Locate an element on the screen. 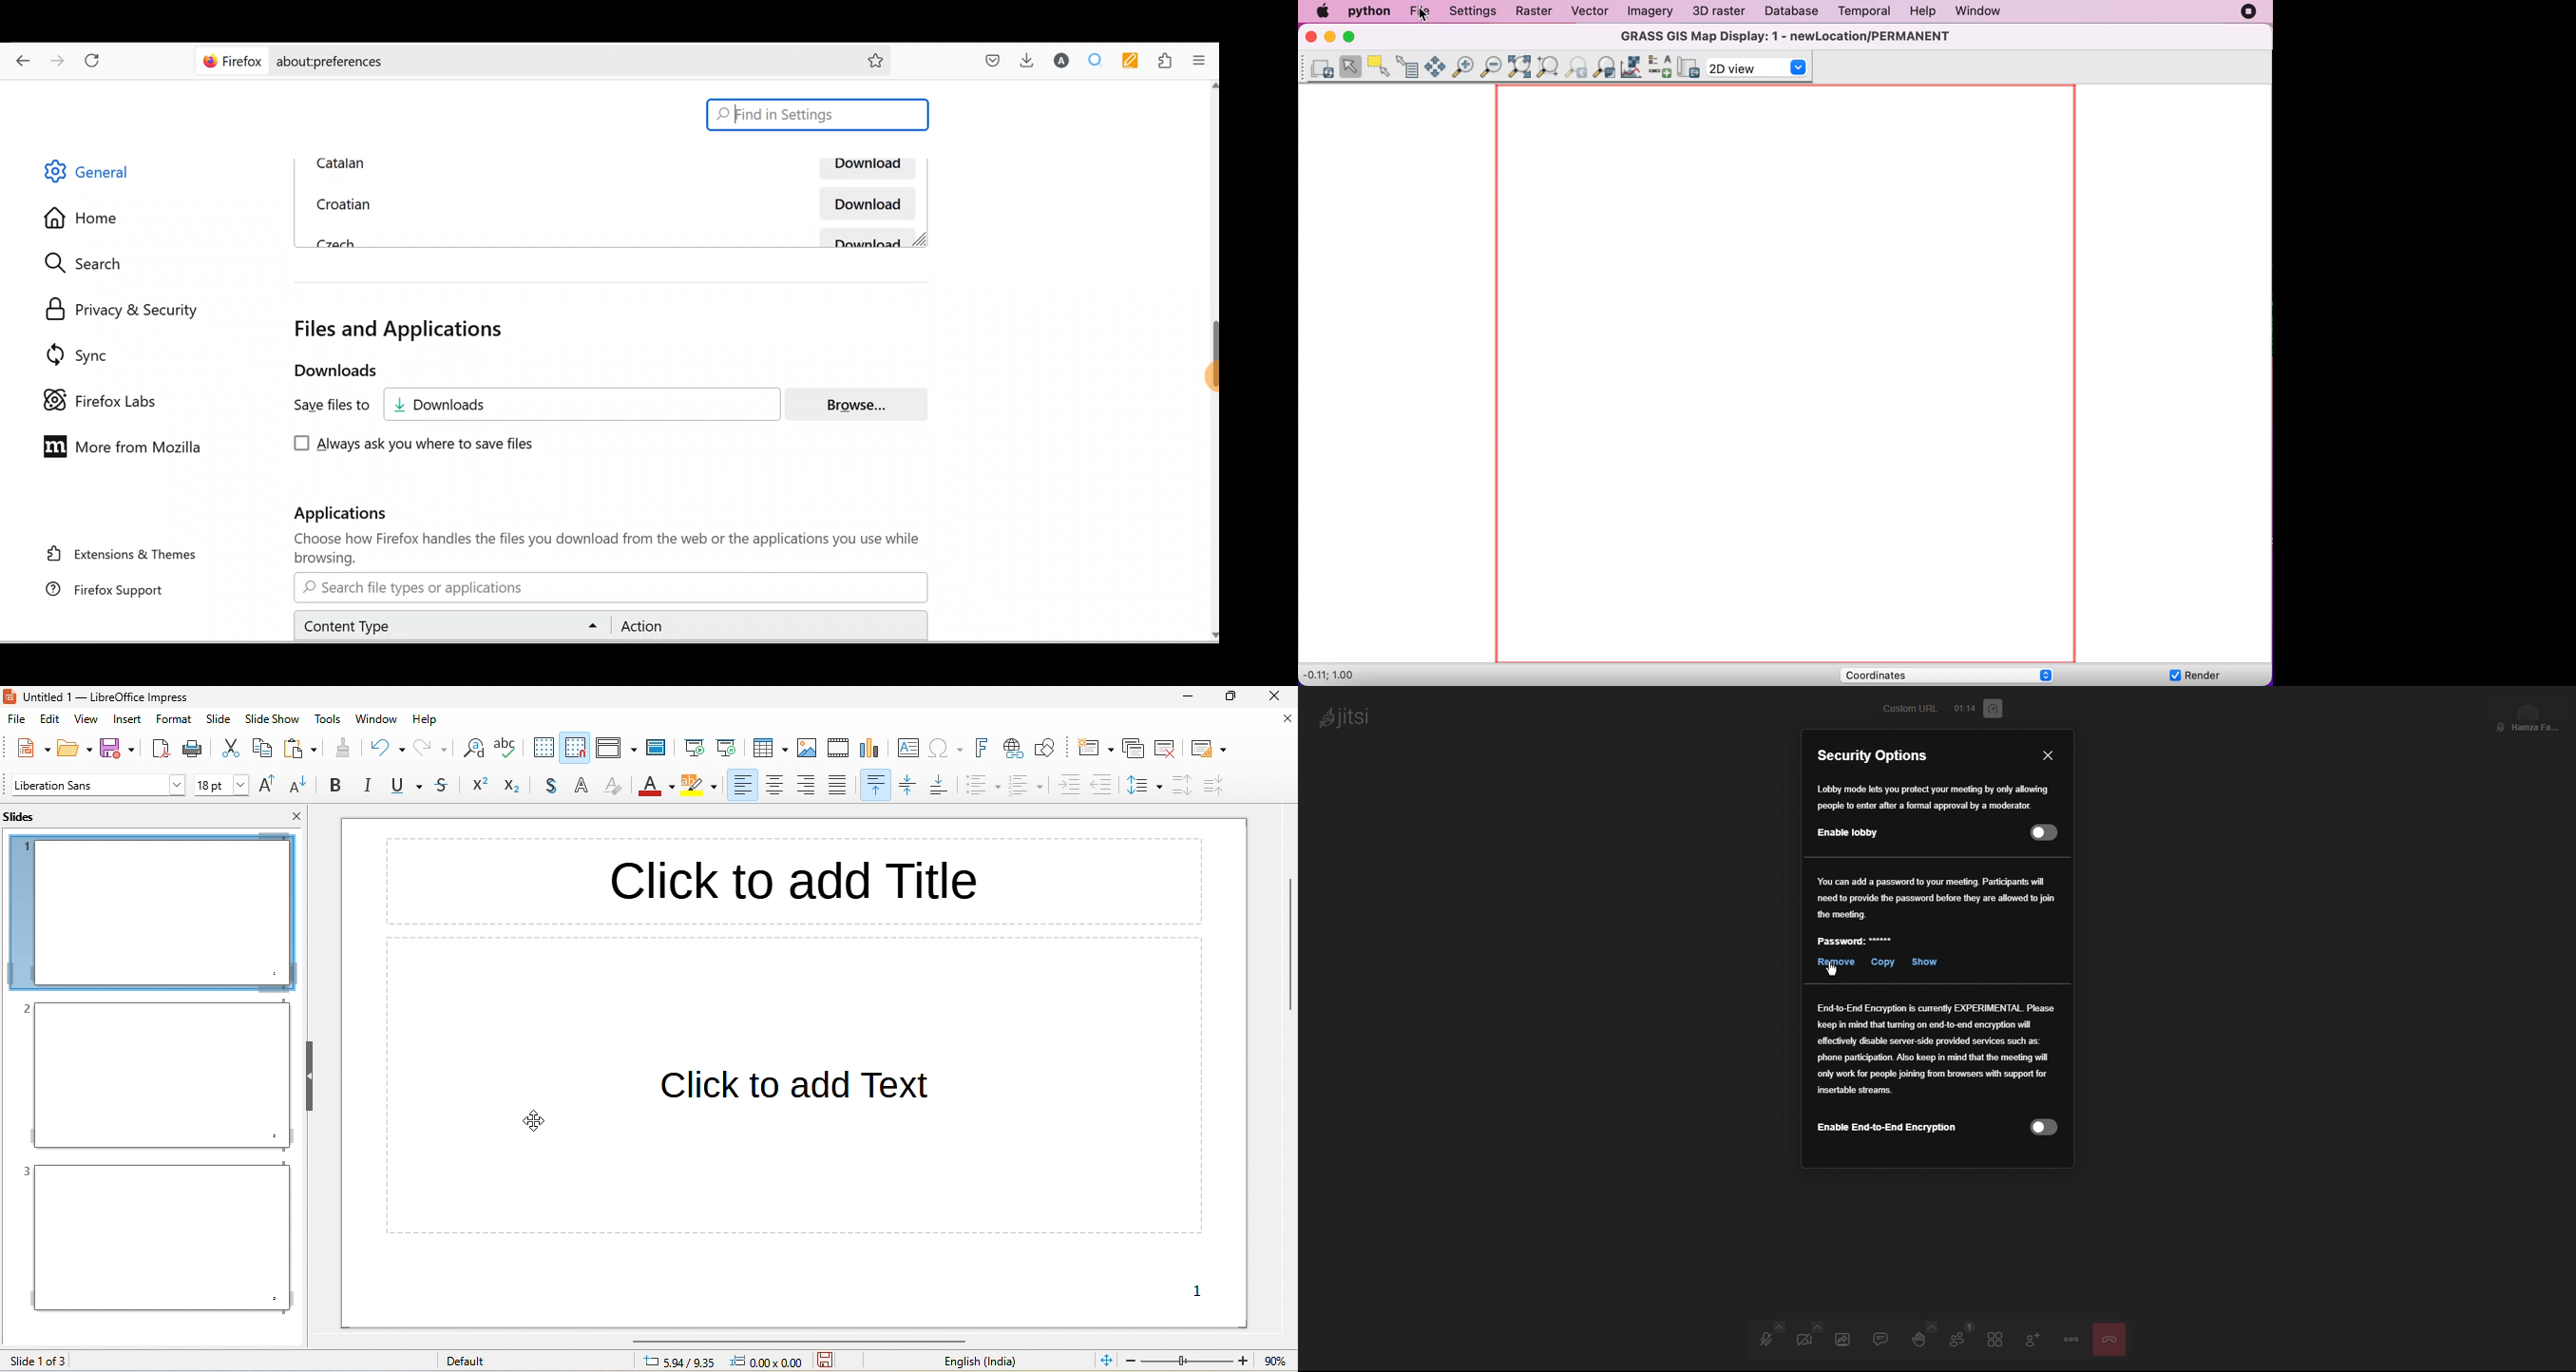  first slide  is located at coordinates (695, 744).